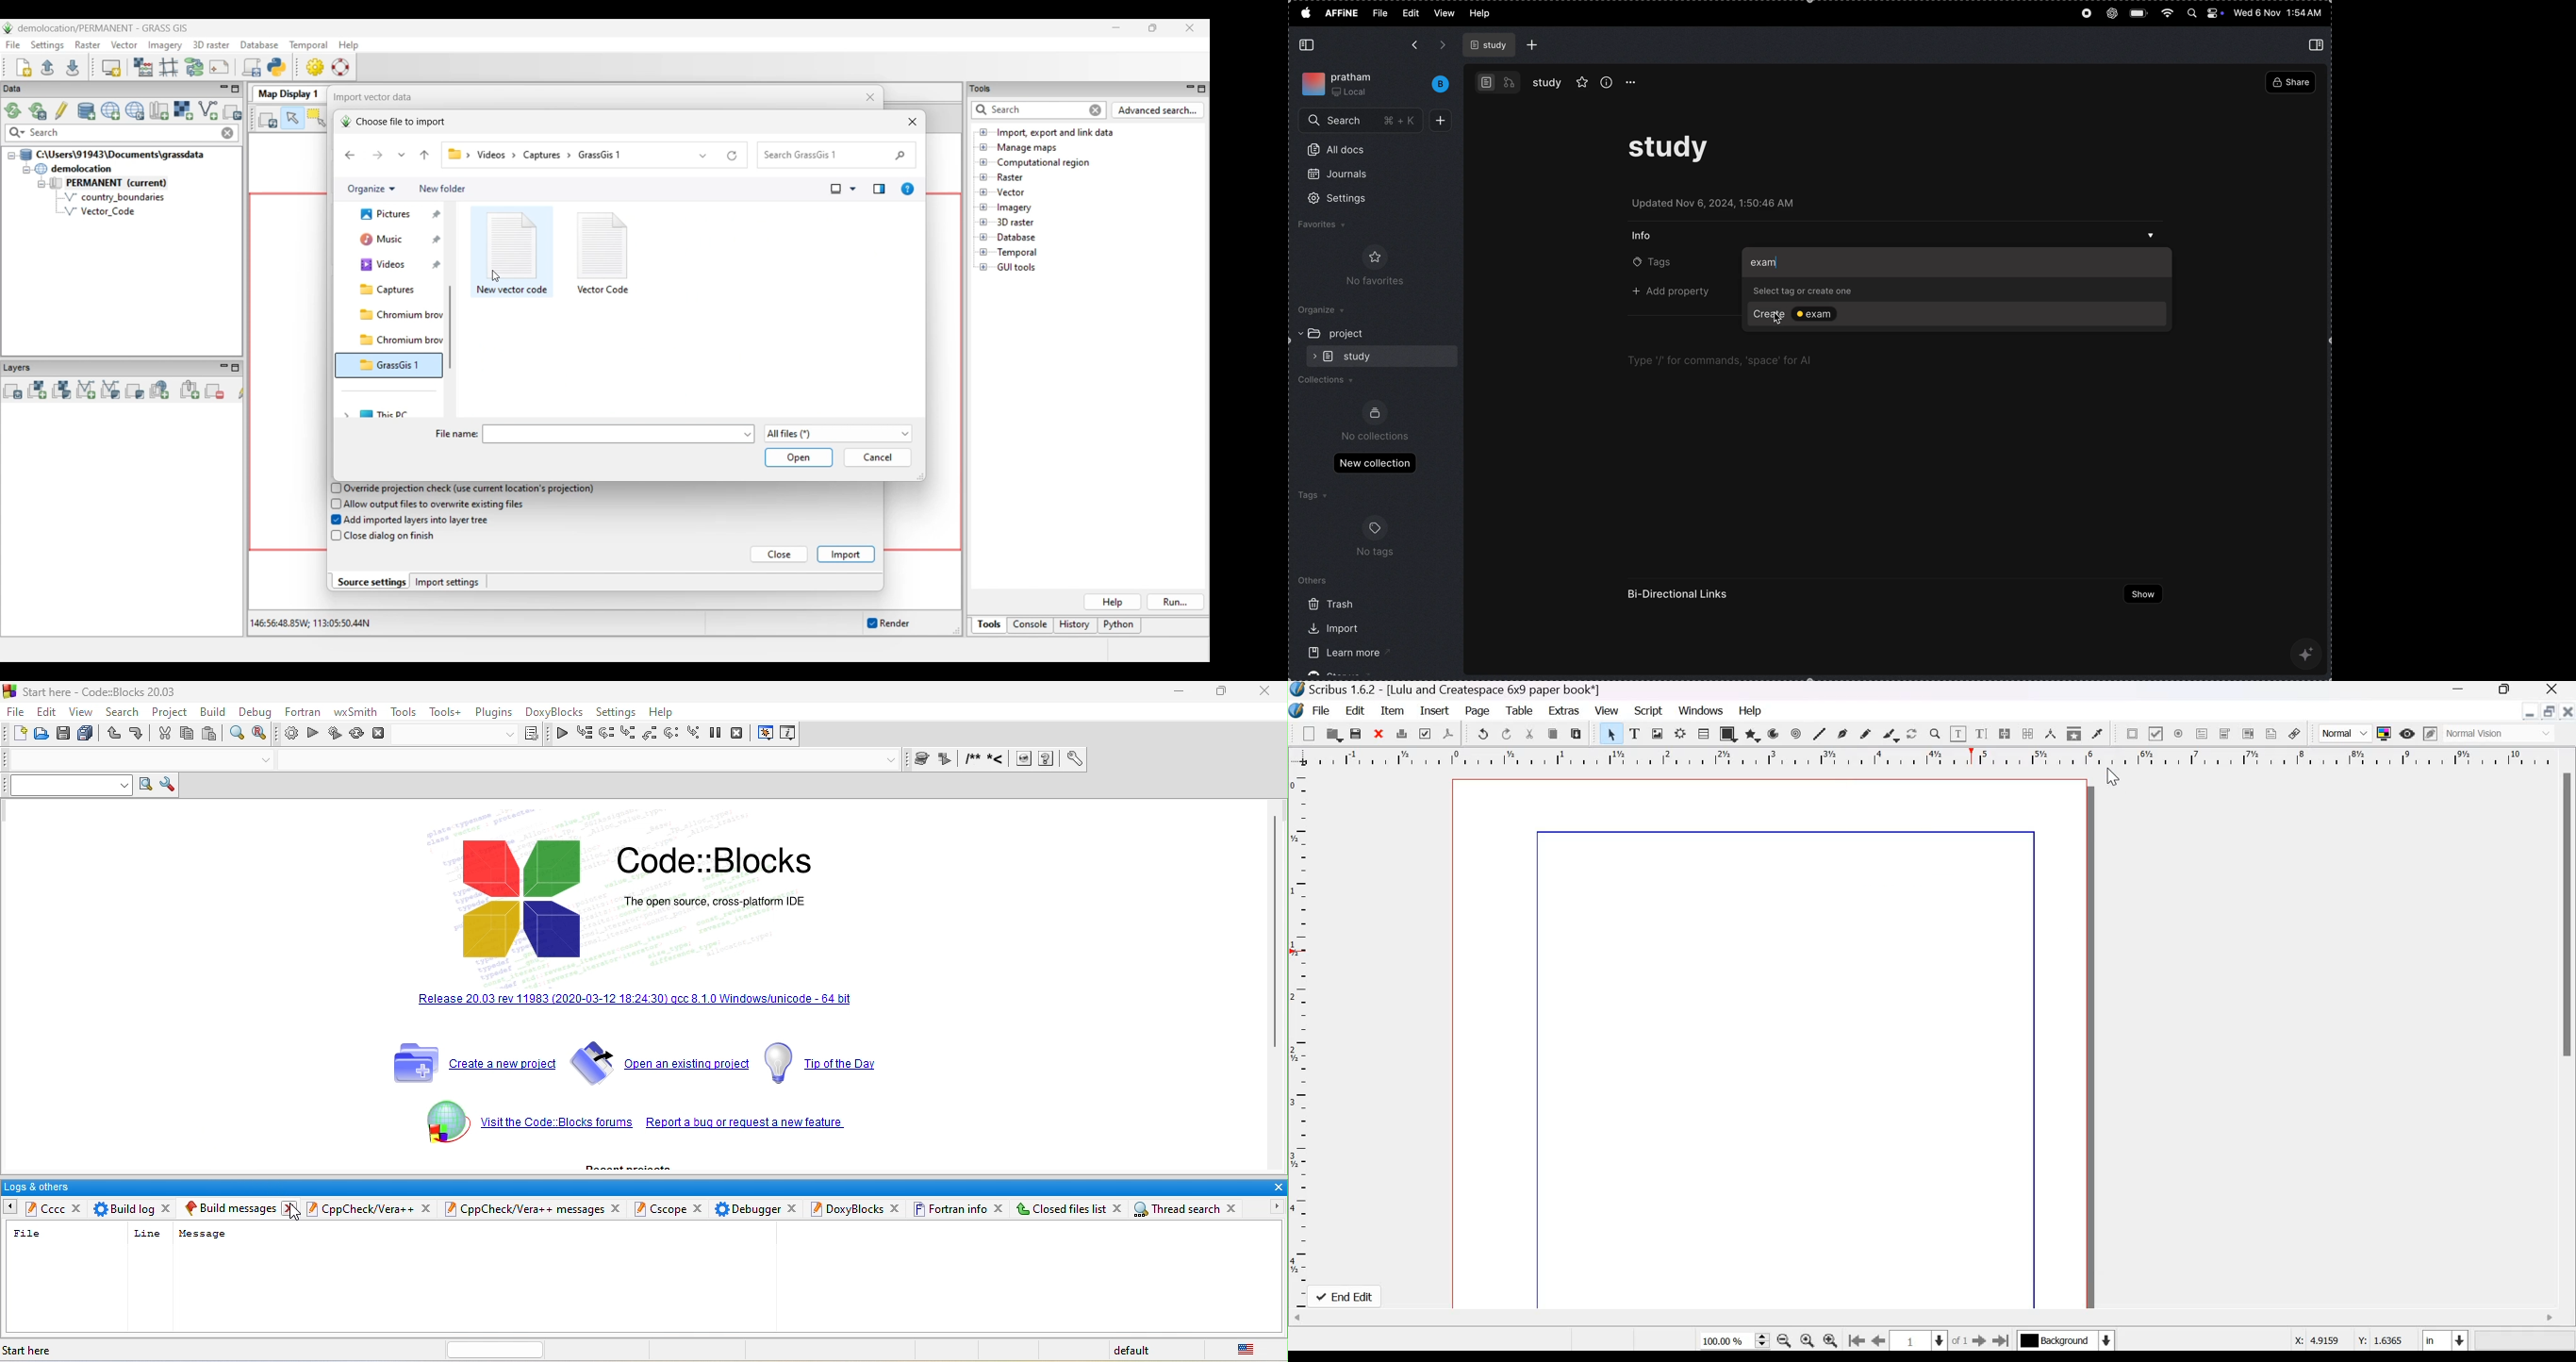 This screenshot has height=1372, width=2576. Describe the element at coordinates (671, 735) in the screenshot. I see `next instruction` at that location.